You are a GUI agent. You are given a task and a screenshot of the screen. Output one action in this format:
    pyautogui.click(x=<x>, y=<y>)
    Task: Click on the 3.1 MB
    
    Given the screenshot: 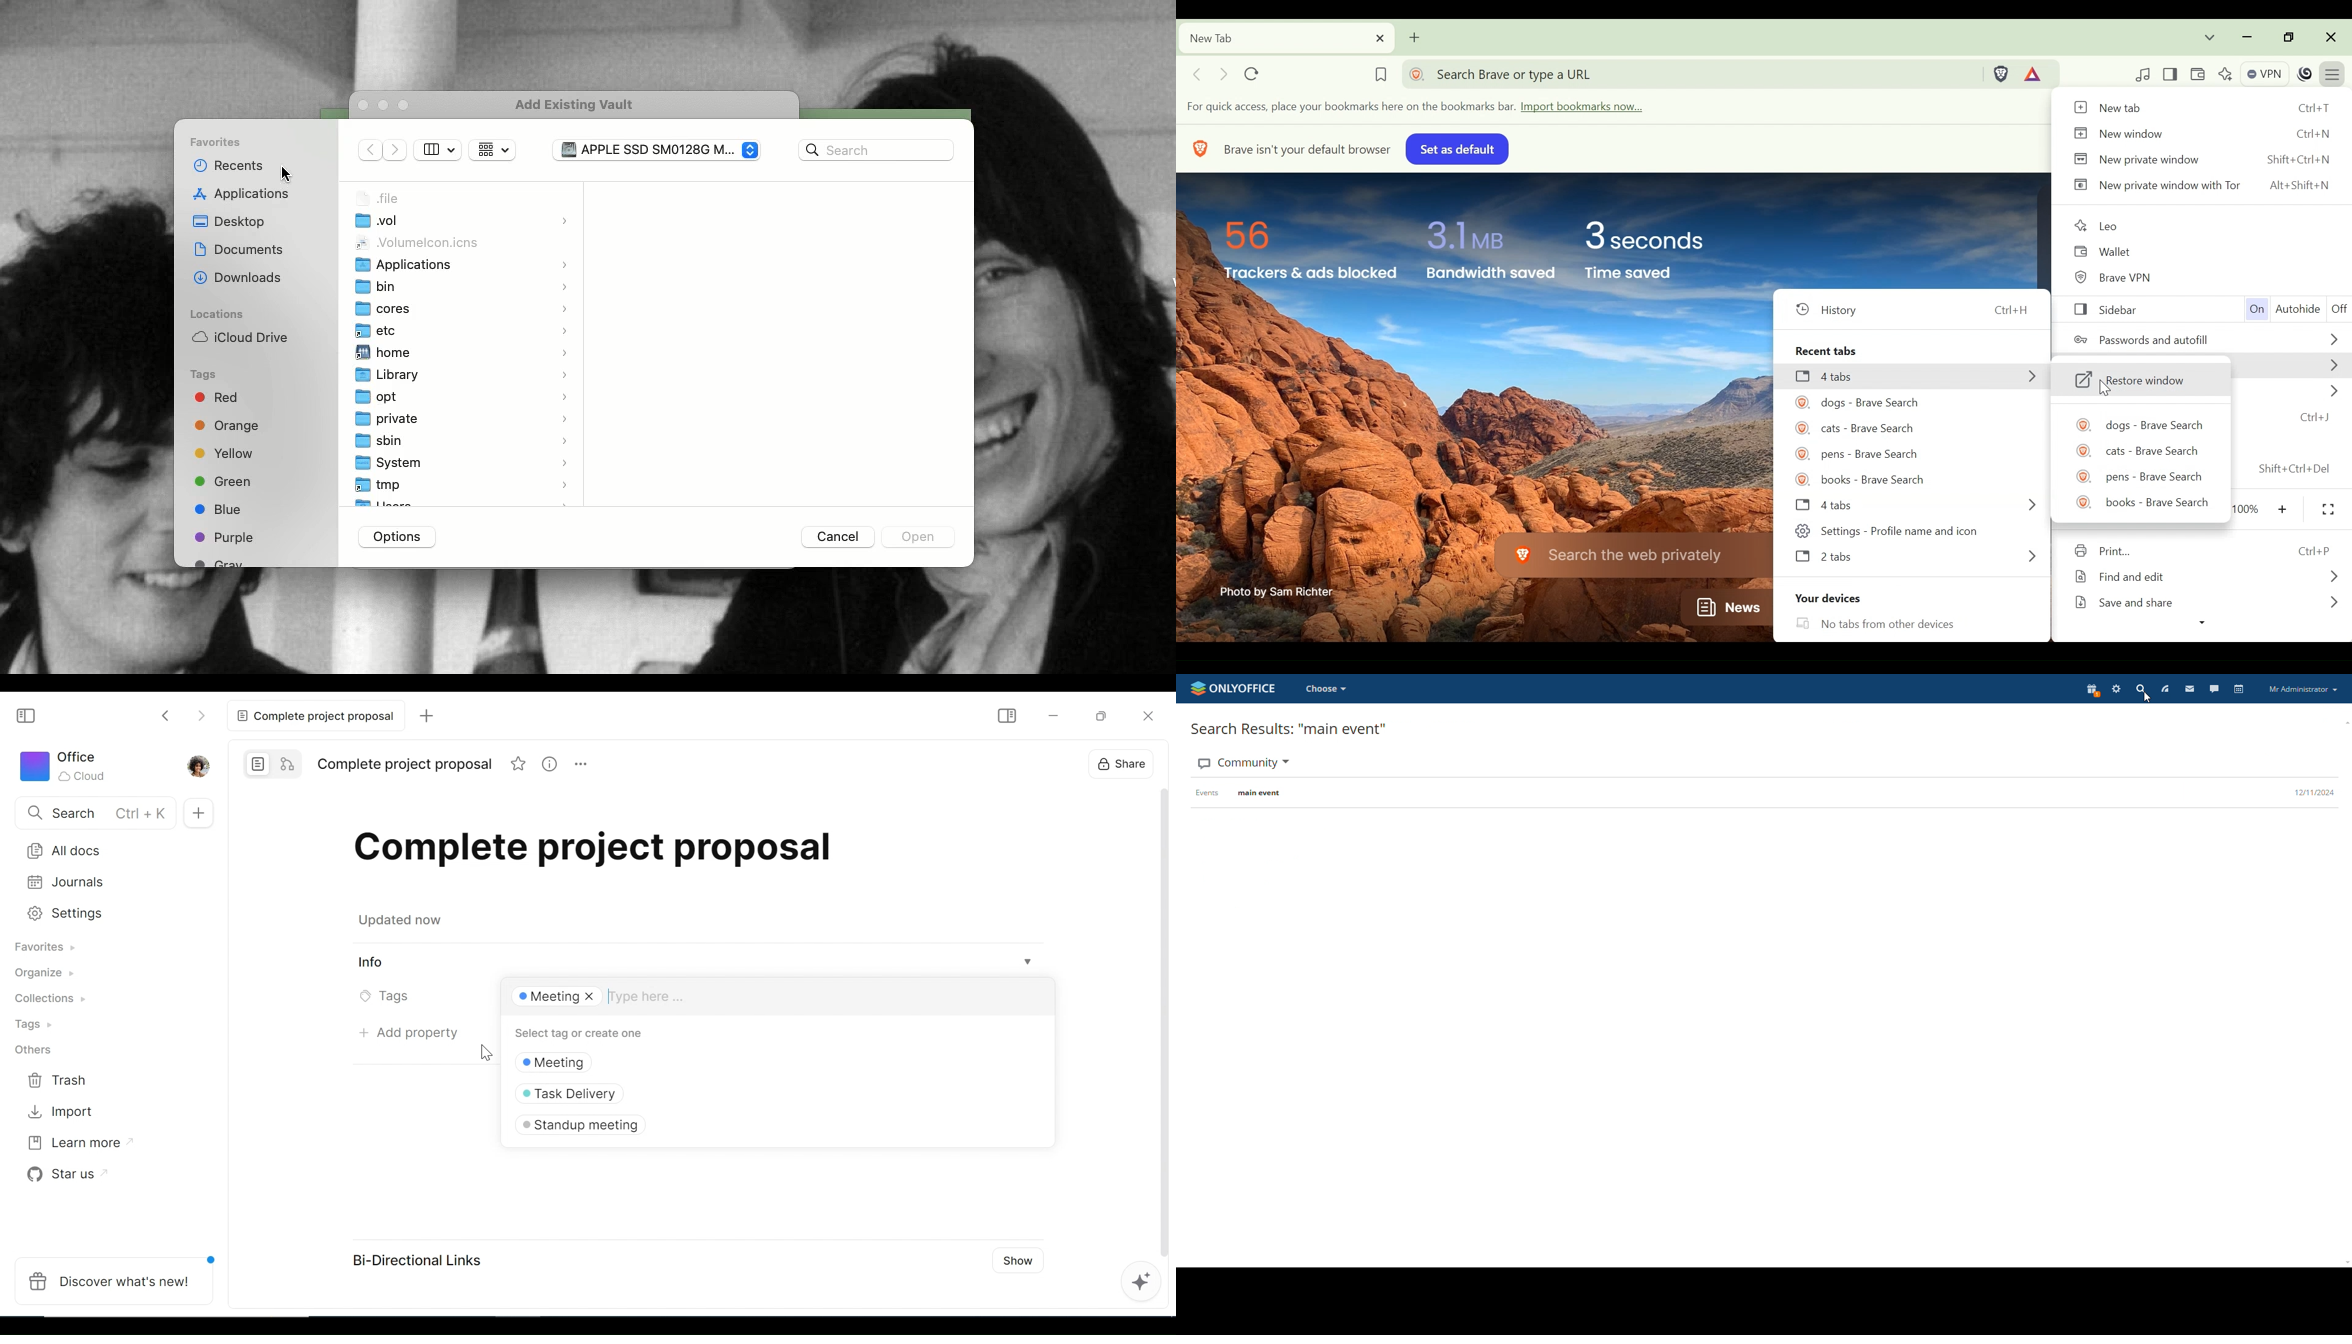 What is the action you would take?
    pyautogui.click(x=1463, y=232)
    